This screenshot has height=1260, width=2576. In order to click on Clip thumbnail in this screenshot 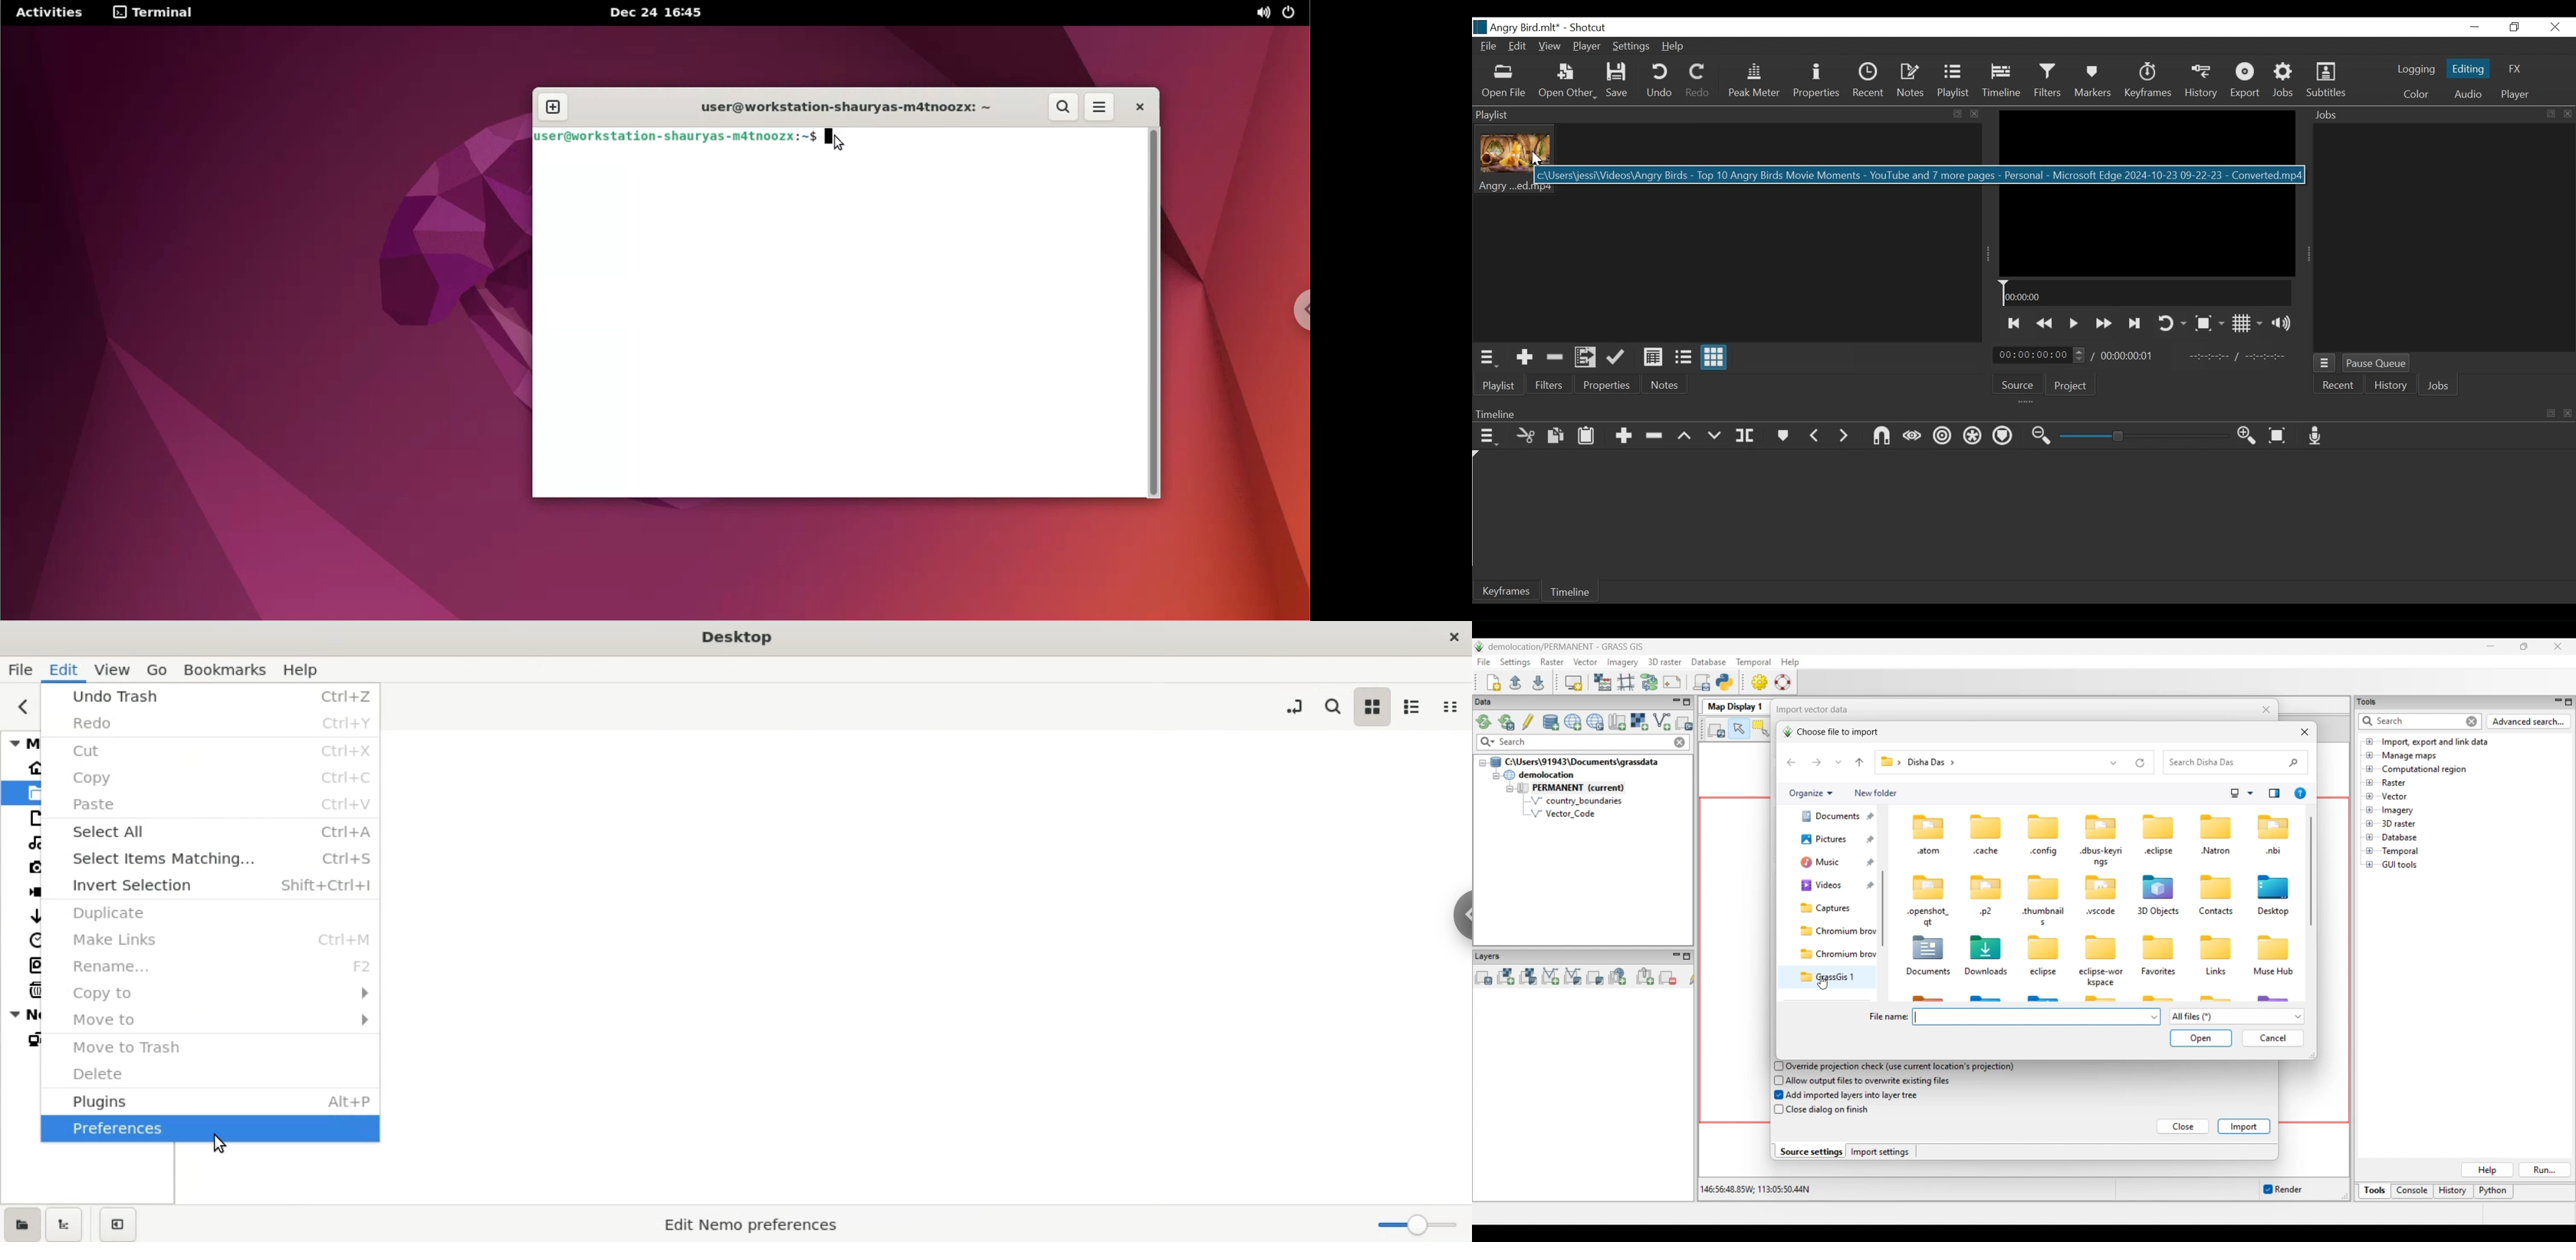, I will do `click(1732, 233)`.